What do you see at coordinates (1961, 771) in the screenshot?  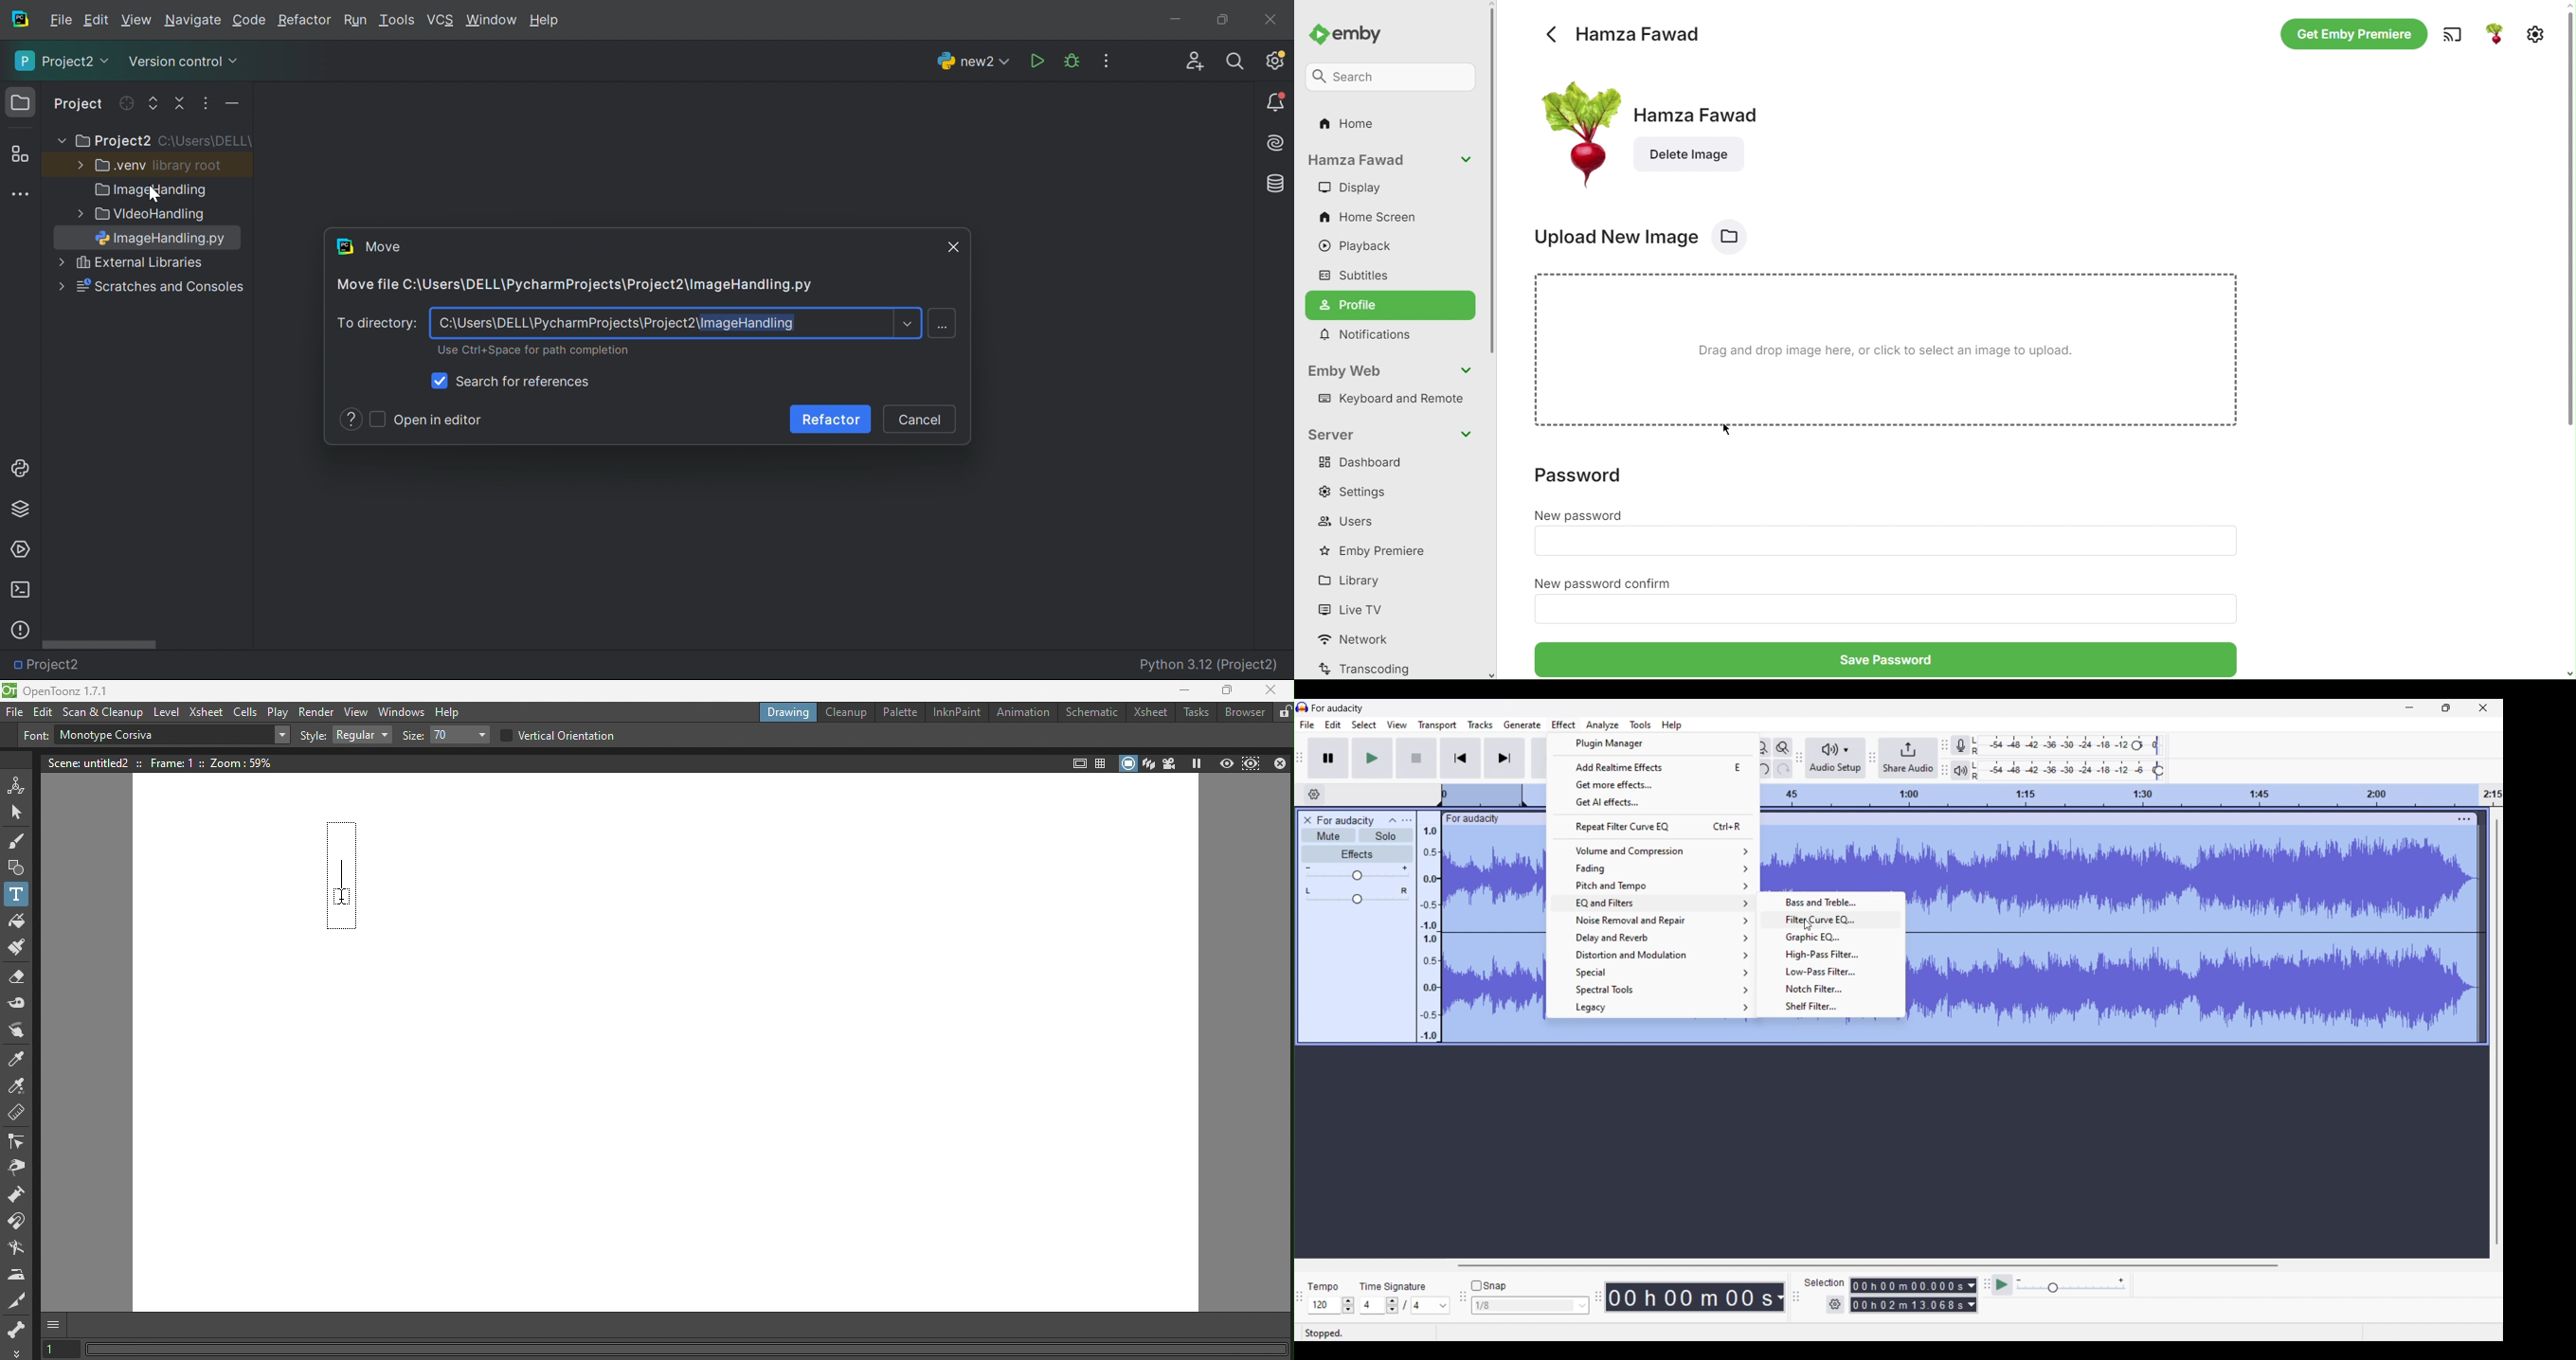 I see `Playback meter` at bounding box center [1961, 771].